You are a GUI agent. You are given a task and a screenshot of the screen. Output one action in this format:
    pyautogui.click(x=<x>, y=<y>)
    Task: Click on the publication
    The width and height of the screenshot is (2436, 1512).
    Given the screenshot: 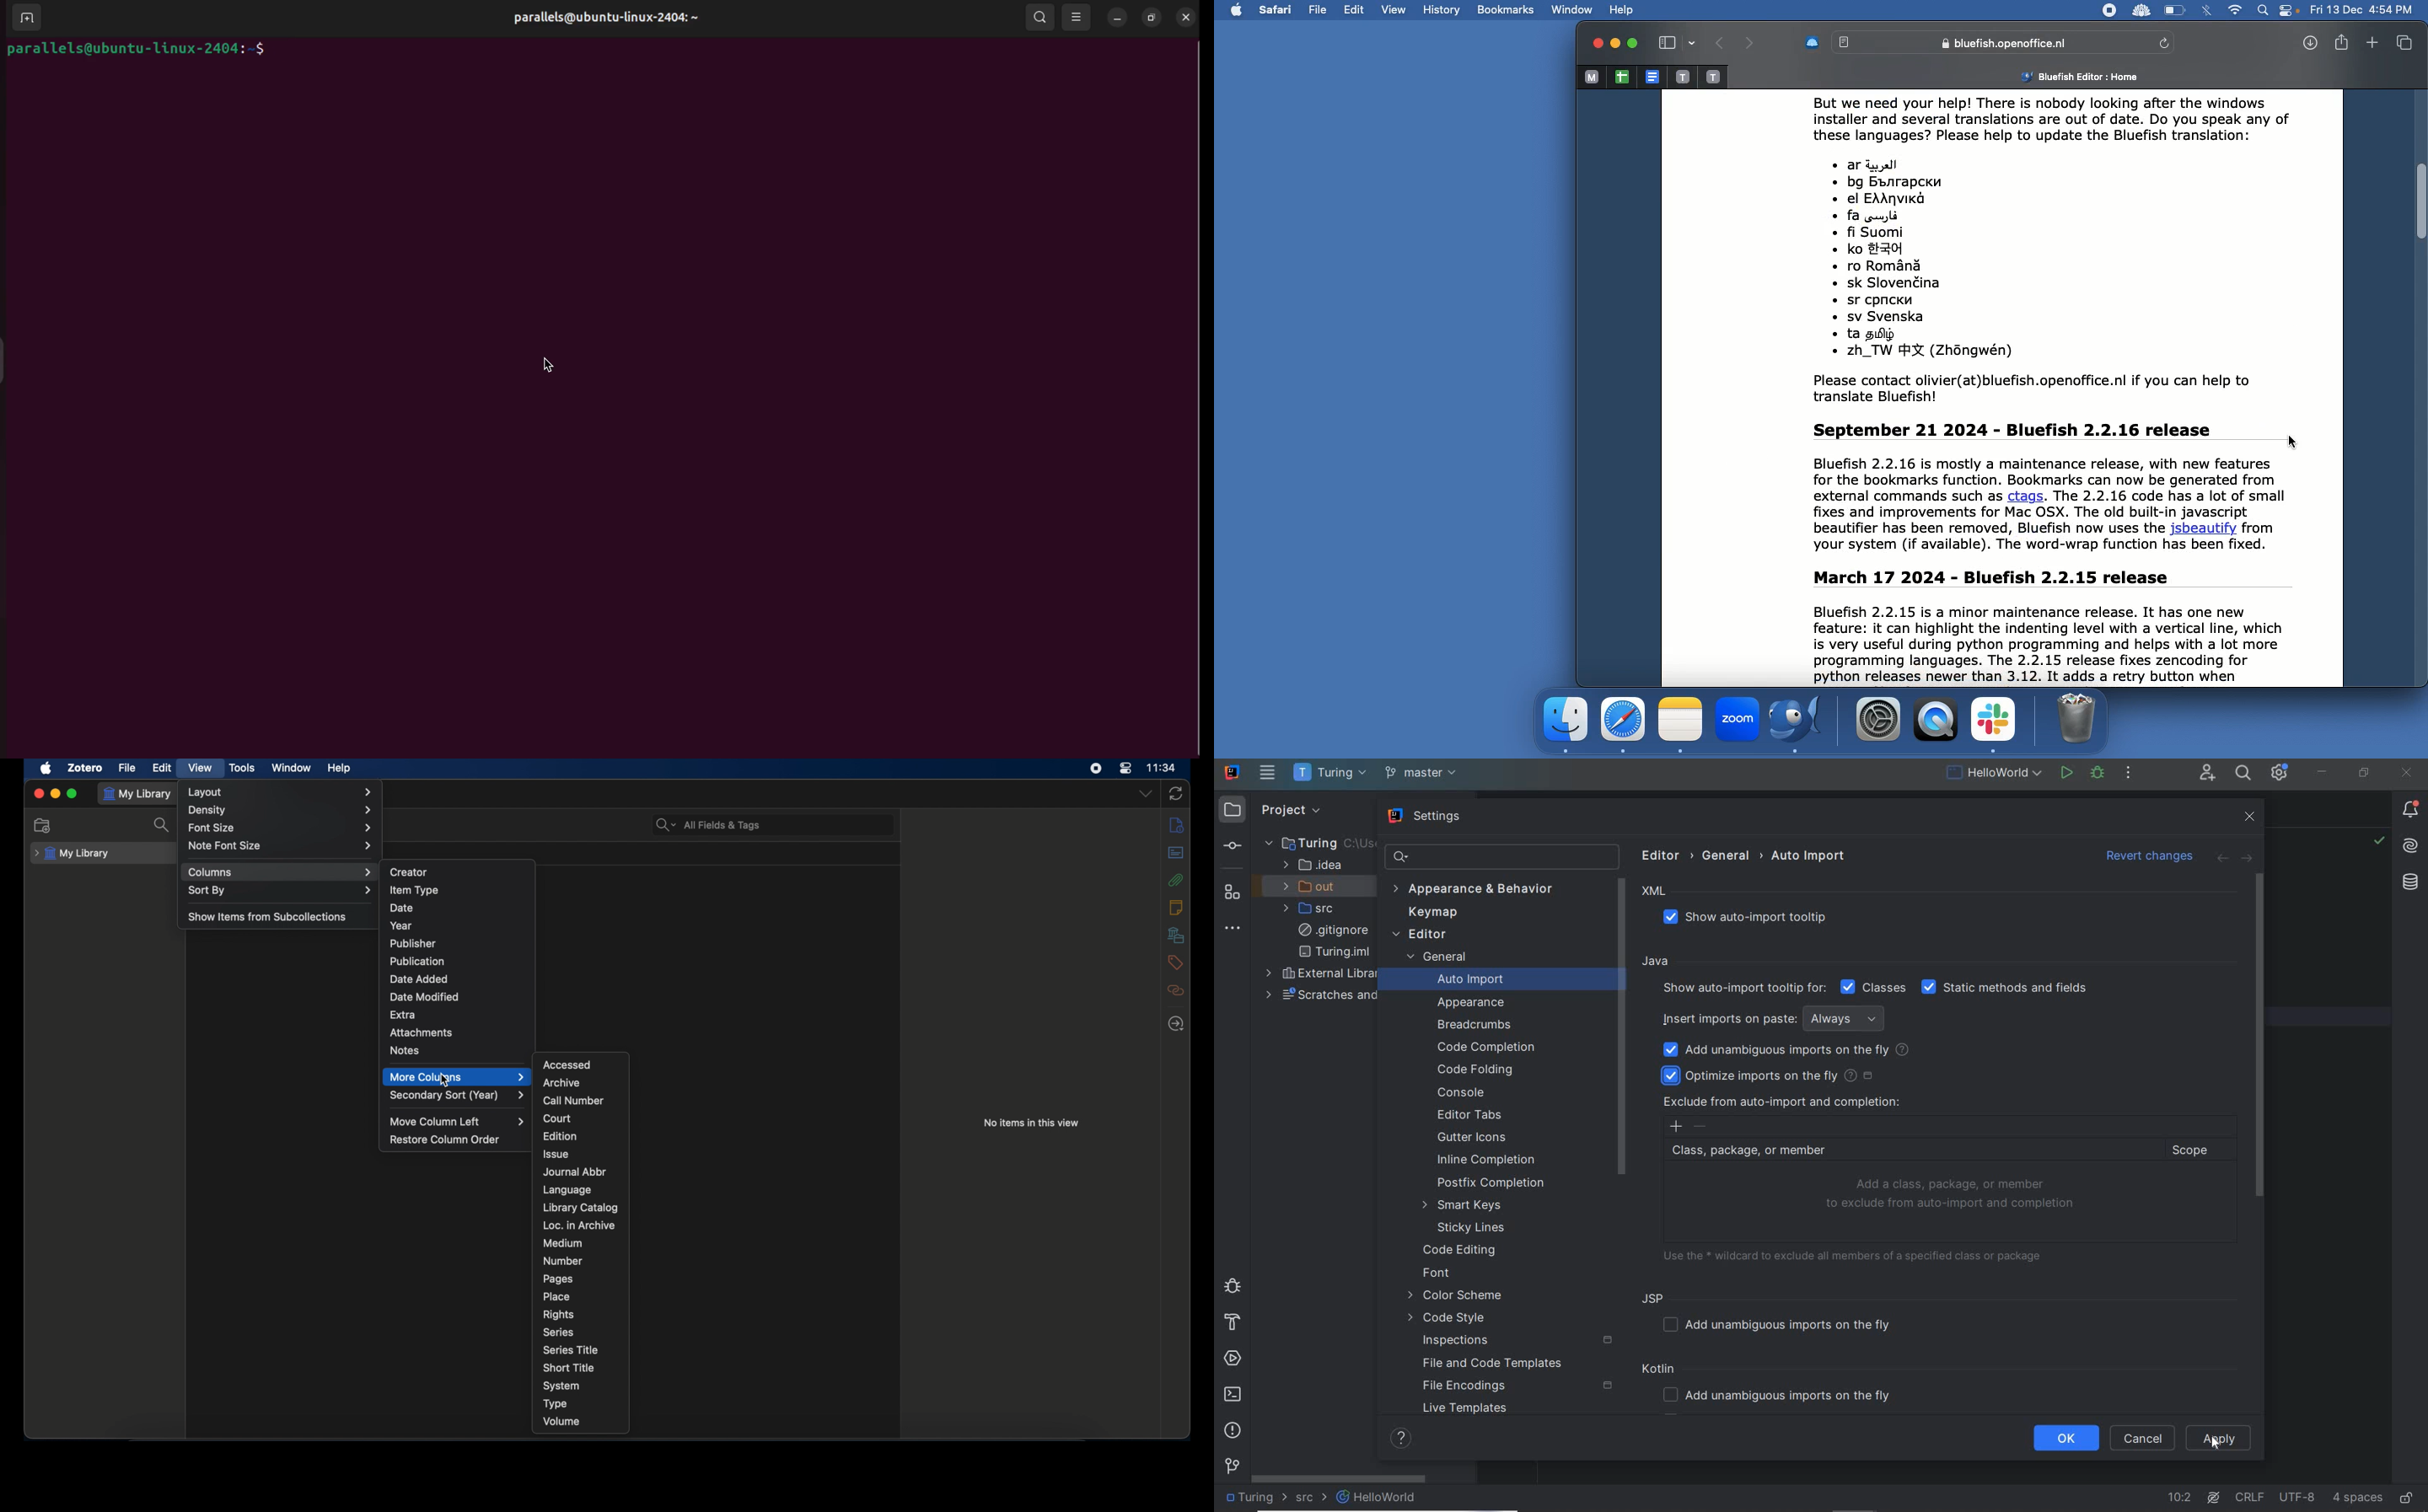 What is the action you would take?
    pyautogui.click(x=417, y=961)
    